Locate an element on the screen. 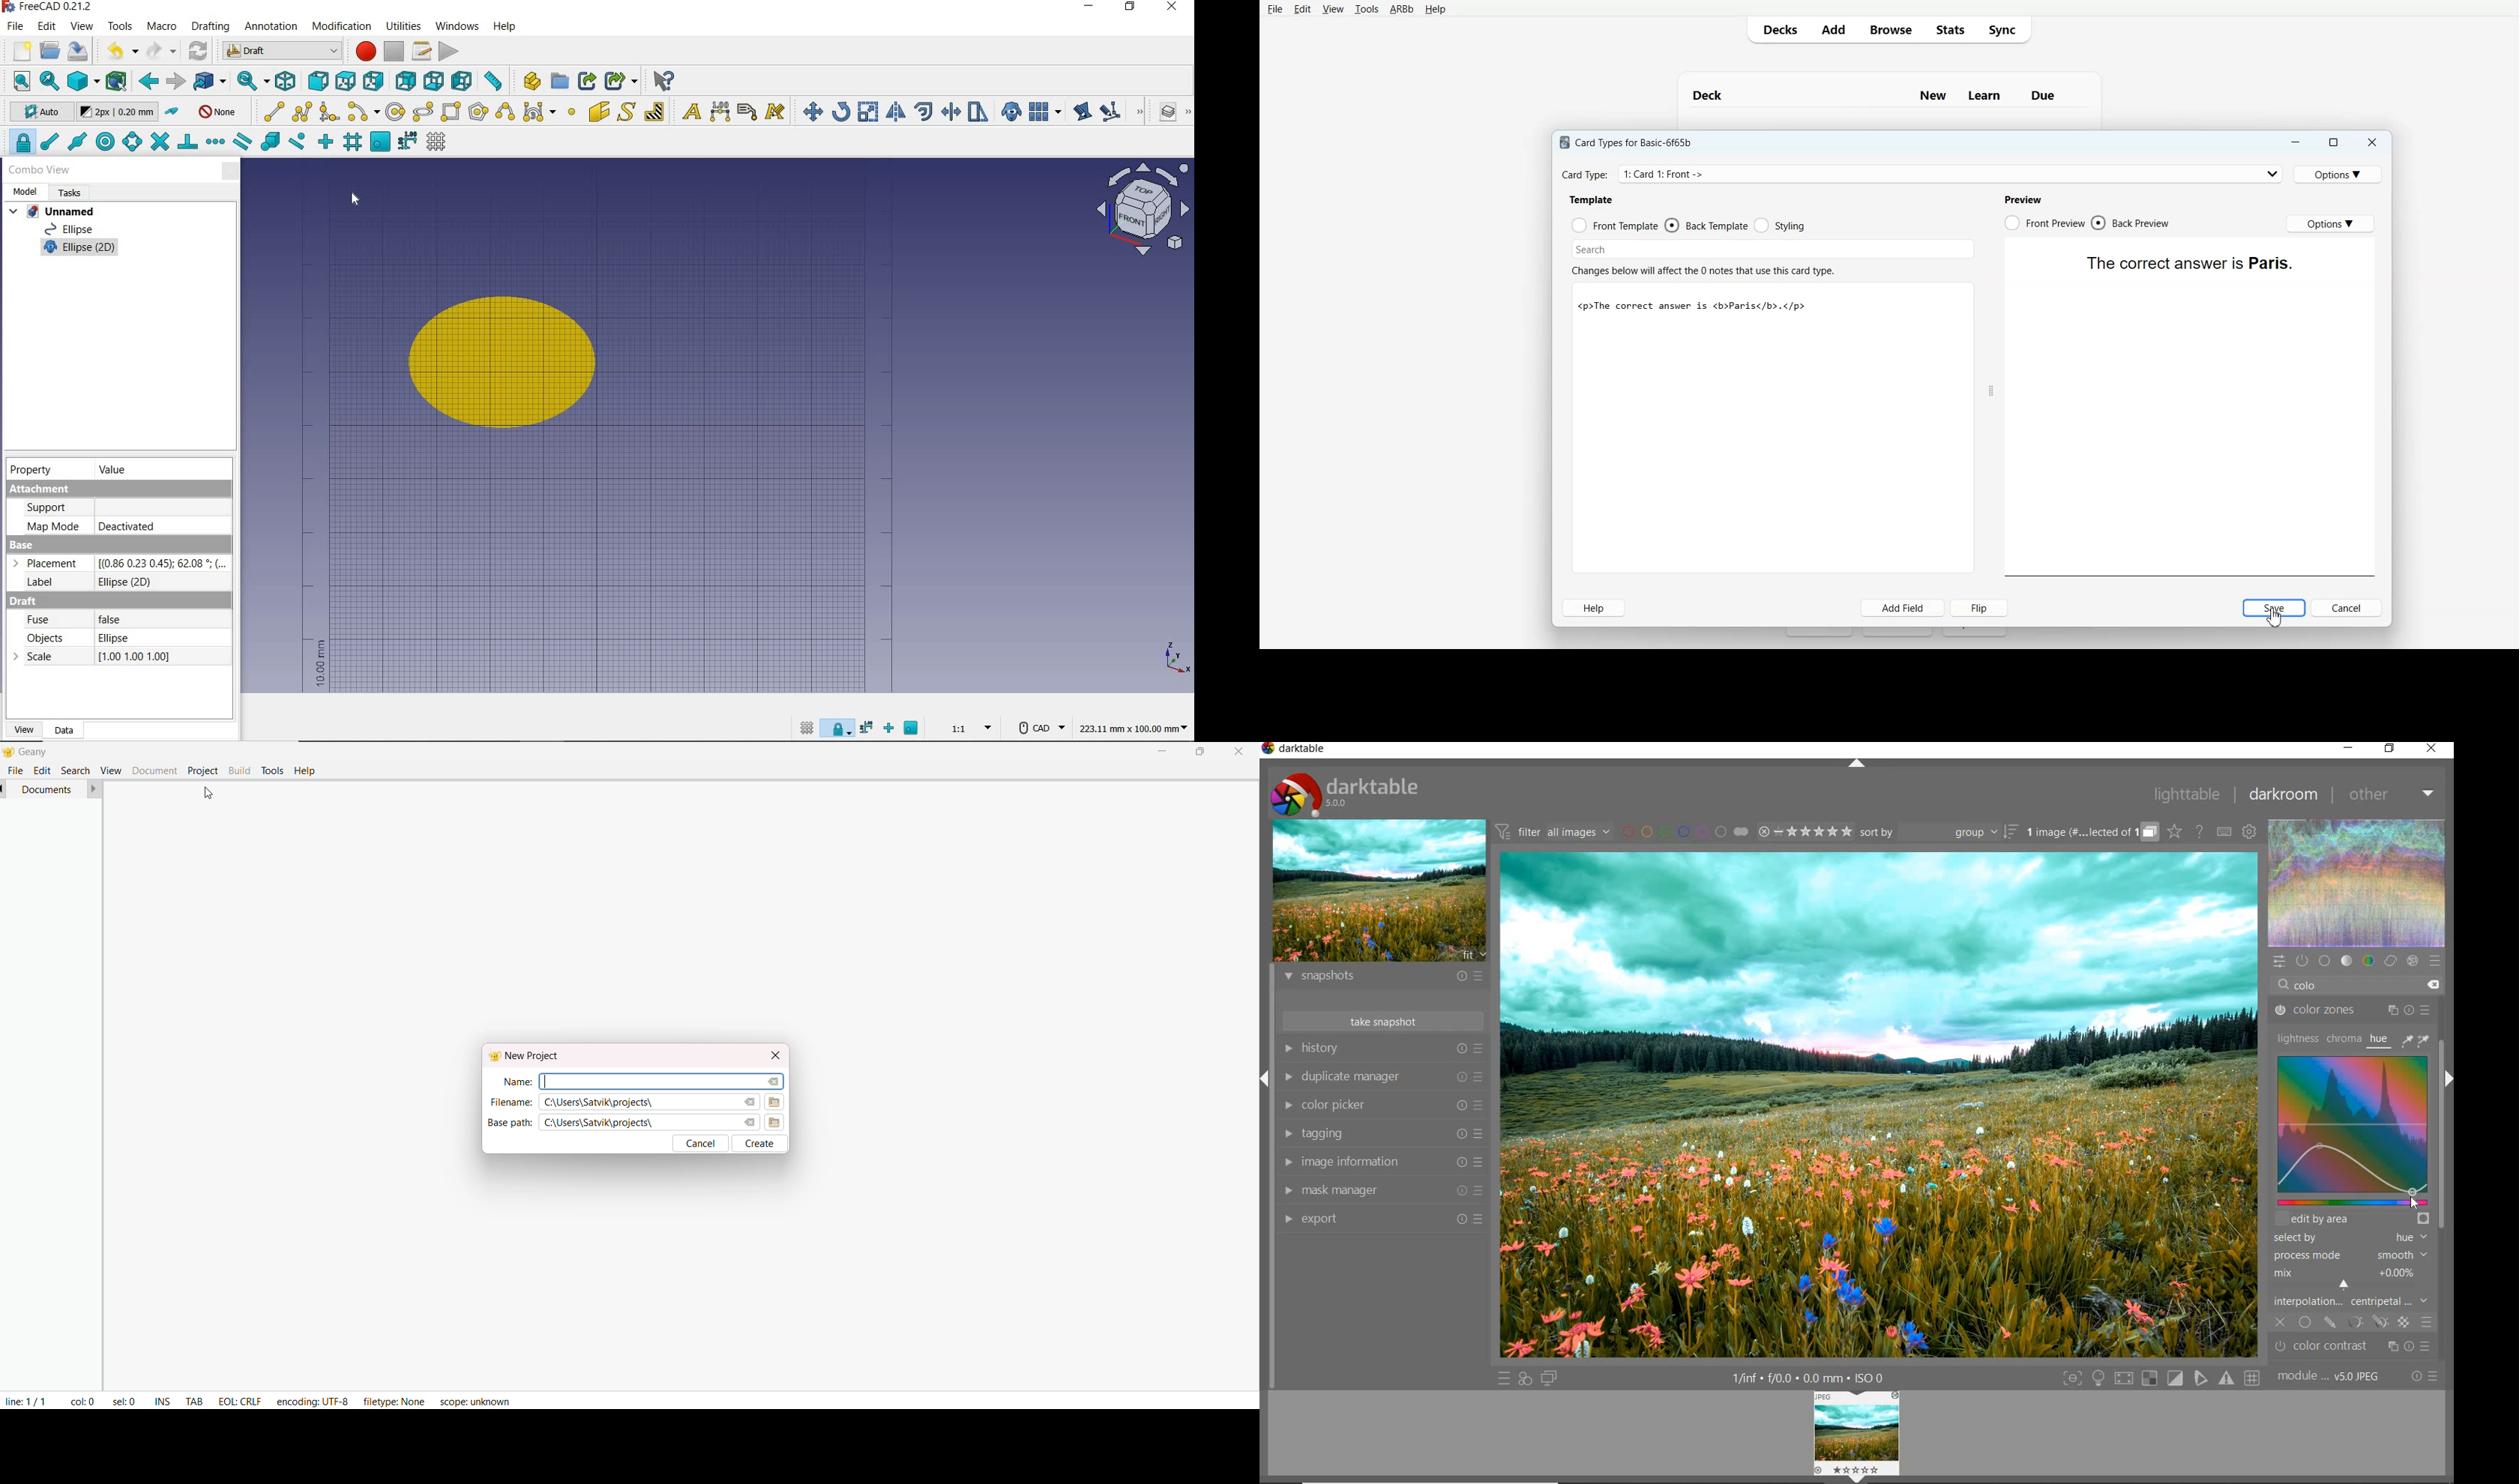  filter images by color labels is located at coordinates (1684, 832).